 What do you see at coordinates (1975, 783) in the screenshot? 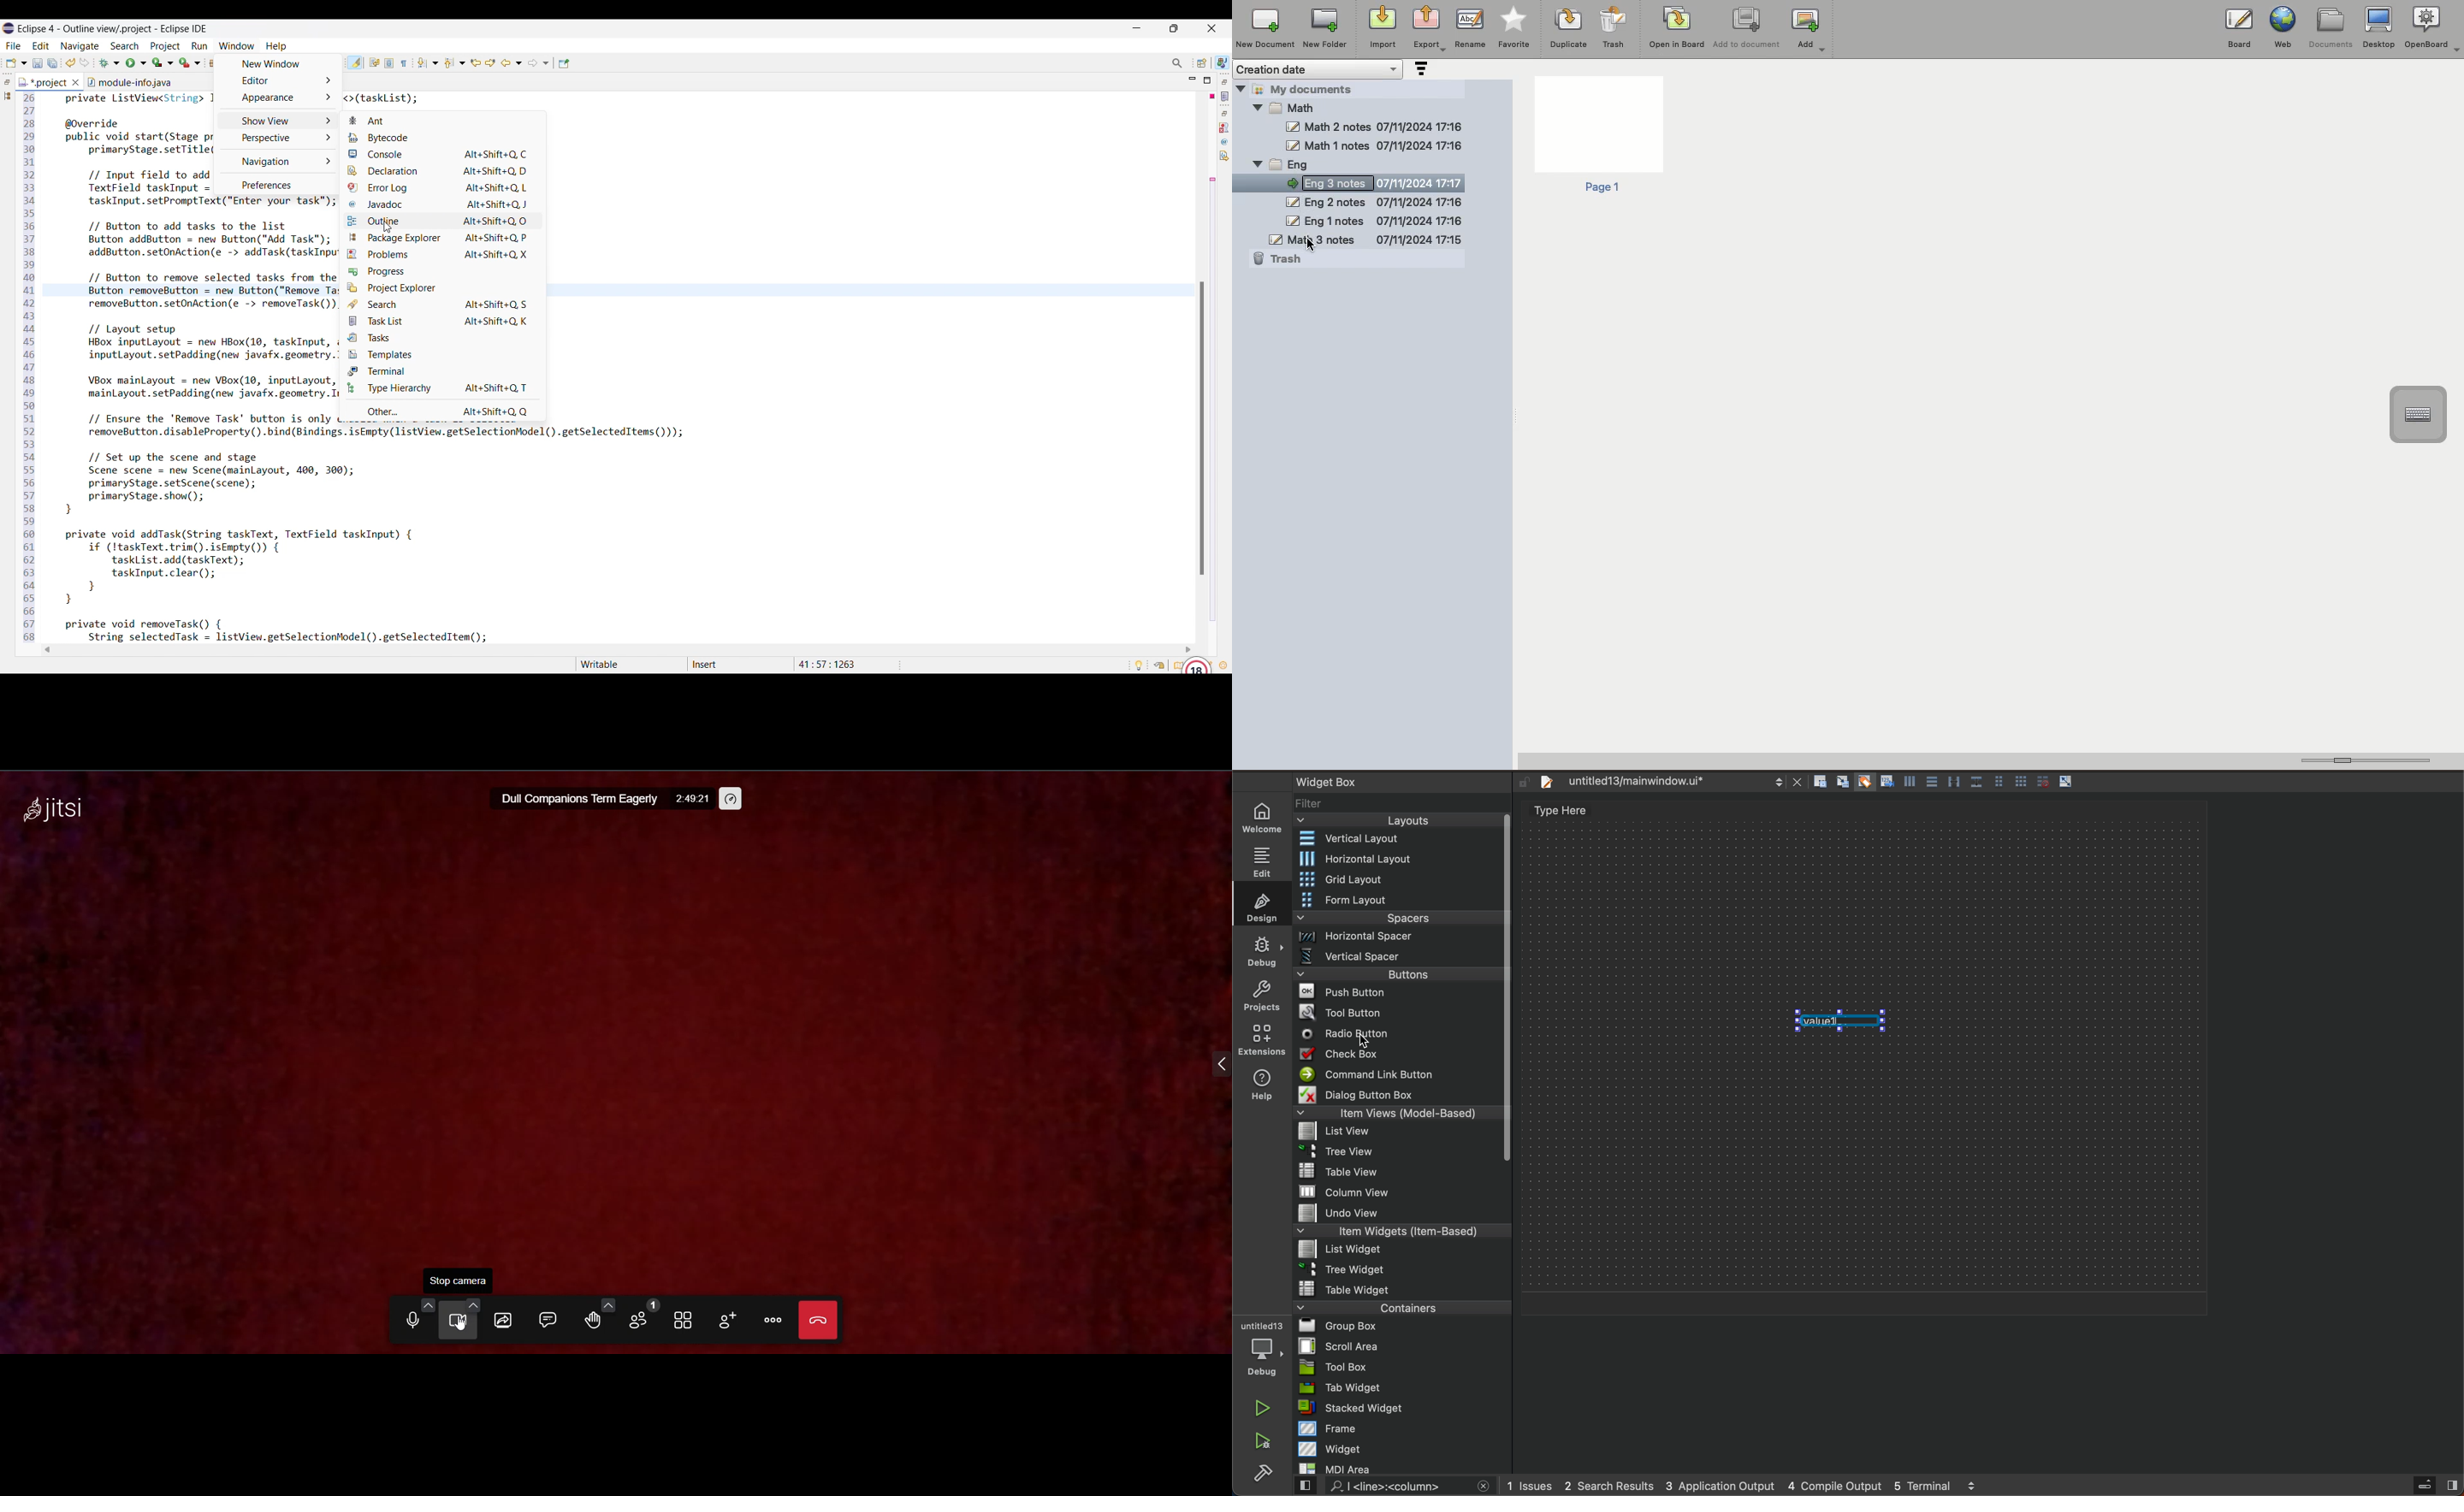
I see `` at bounding box center [1975, 783].